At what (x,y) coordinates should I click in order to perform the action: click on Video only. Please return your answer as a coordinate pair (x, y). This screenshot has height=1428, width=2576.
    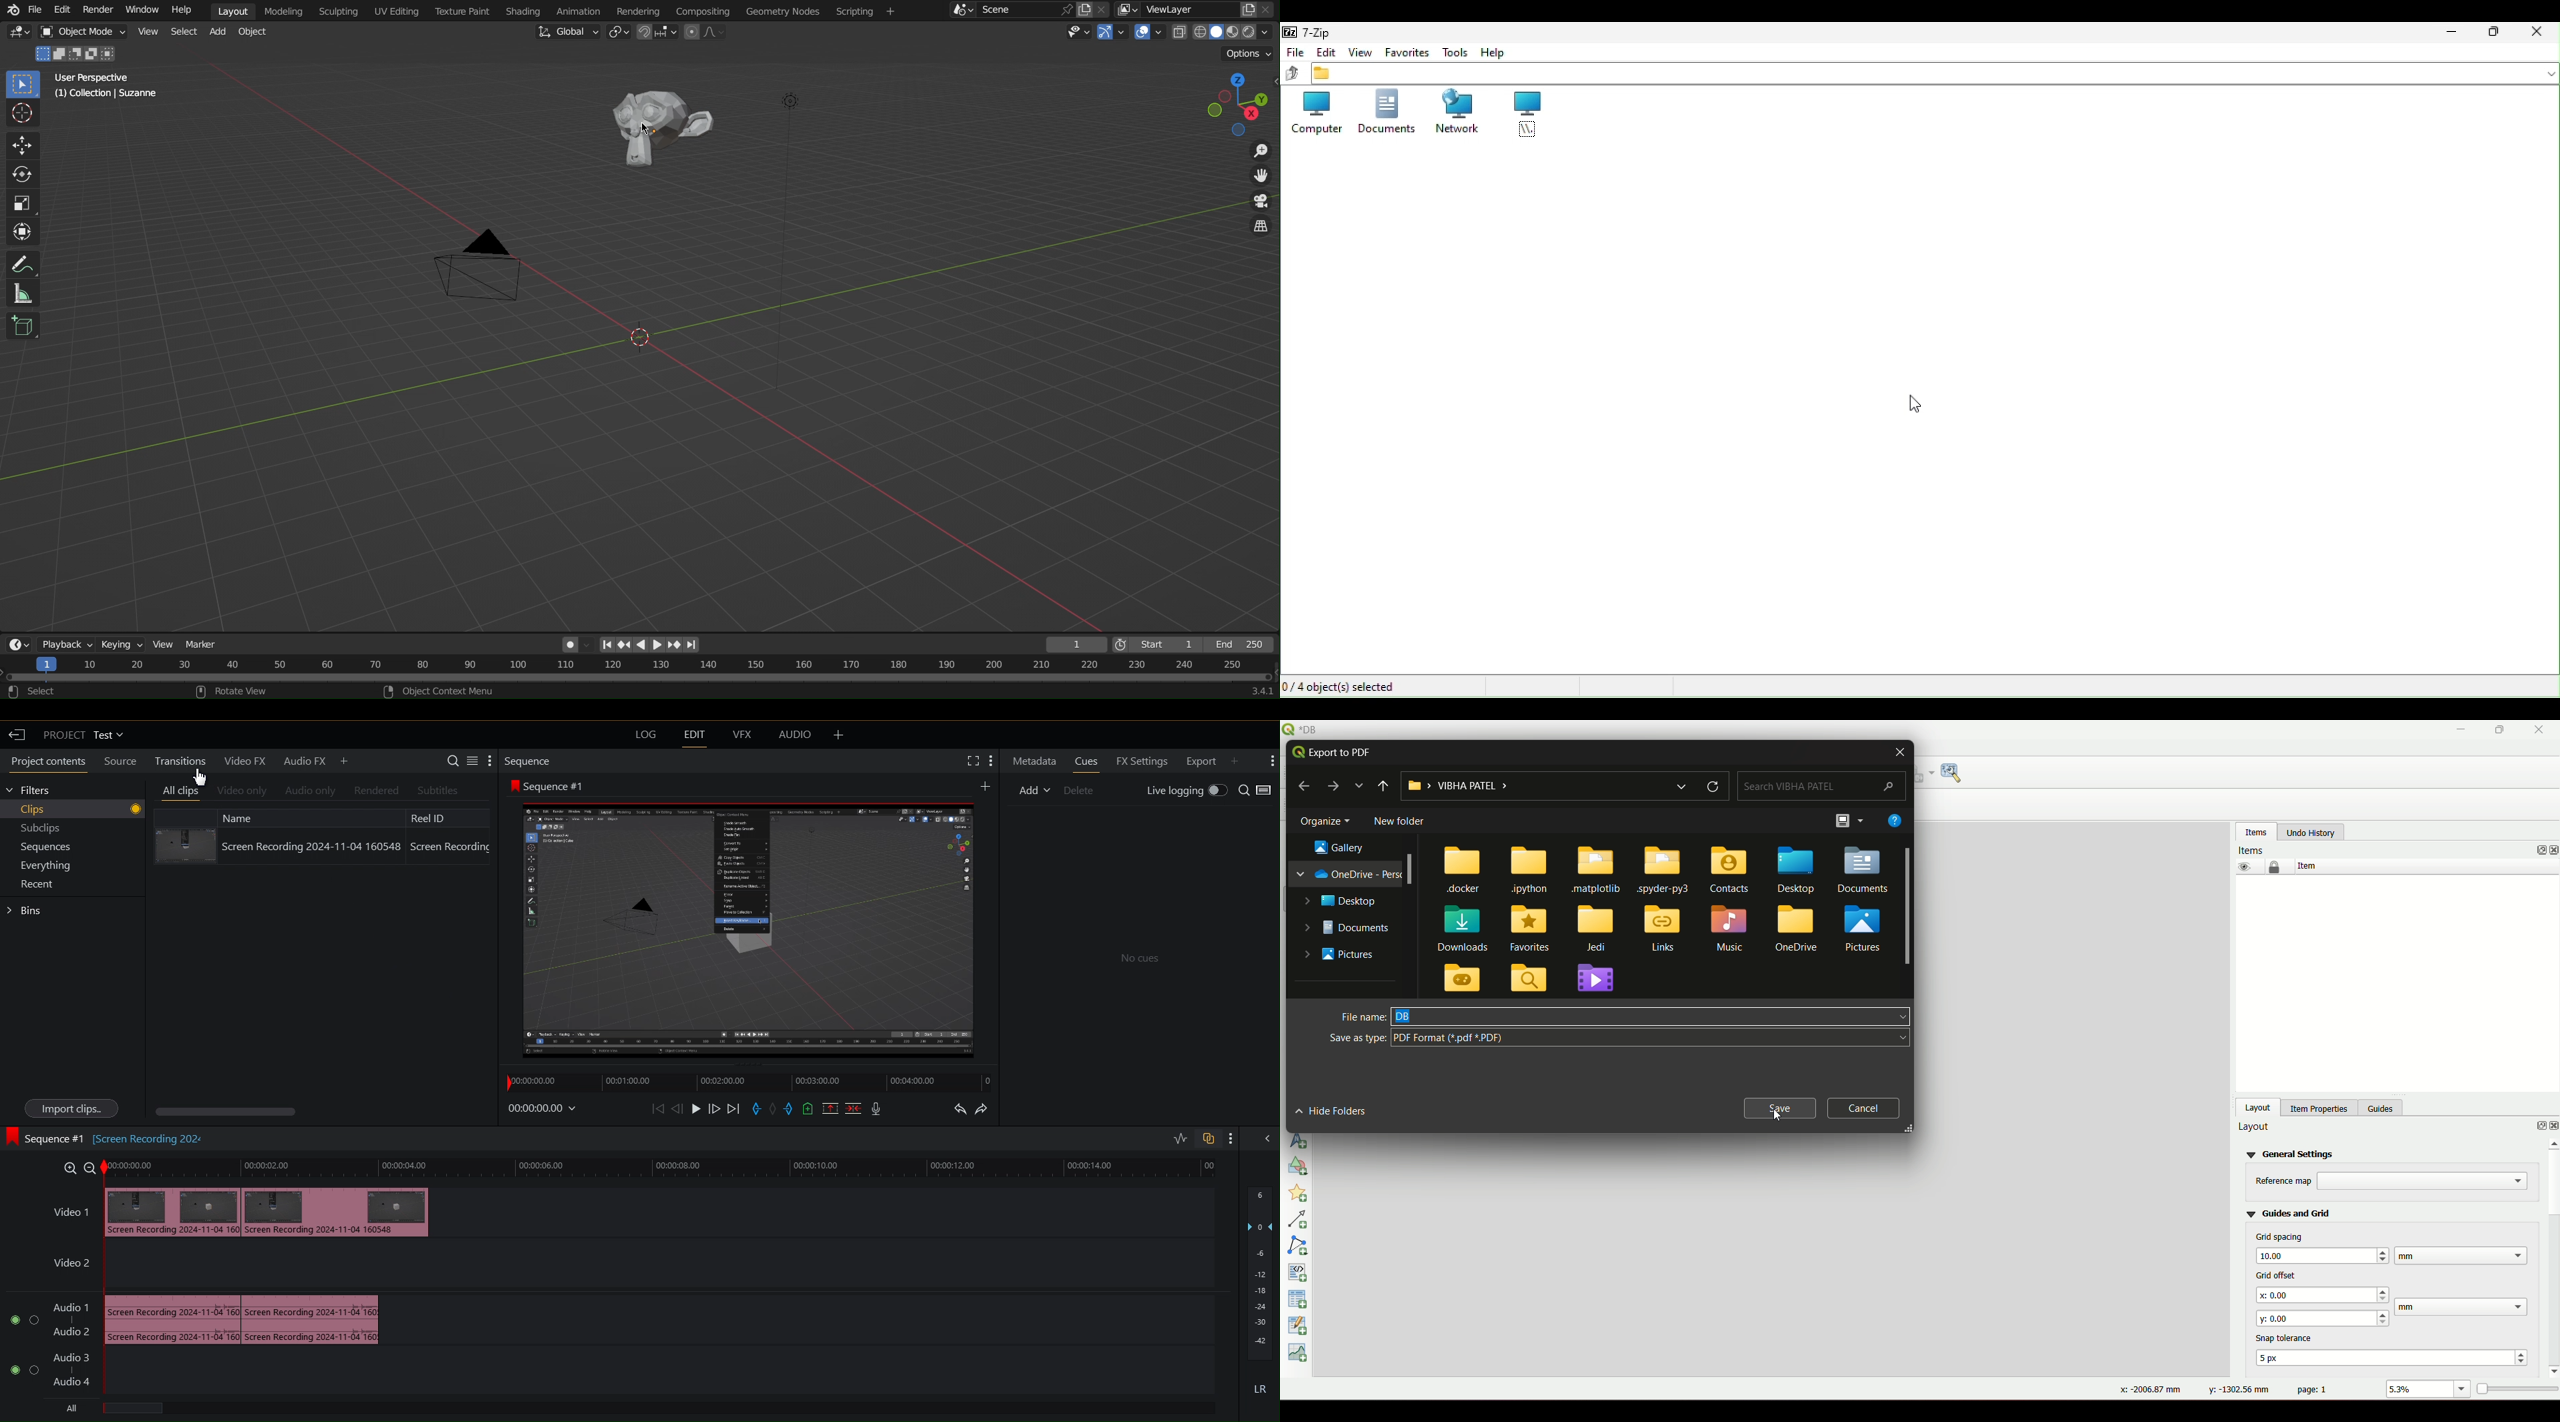
    Looking at the image, I should click on (245, 790).